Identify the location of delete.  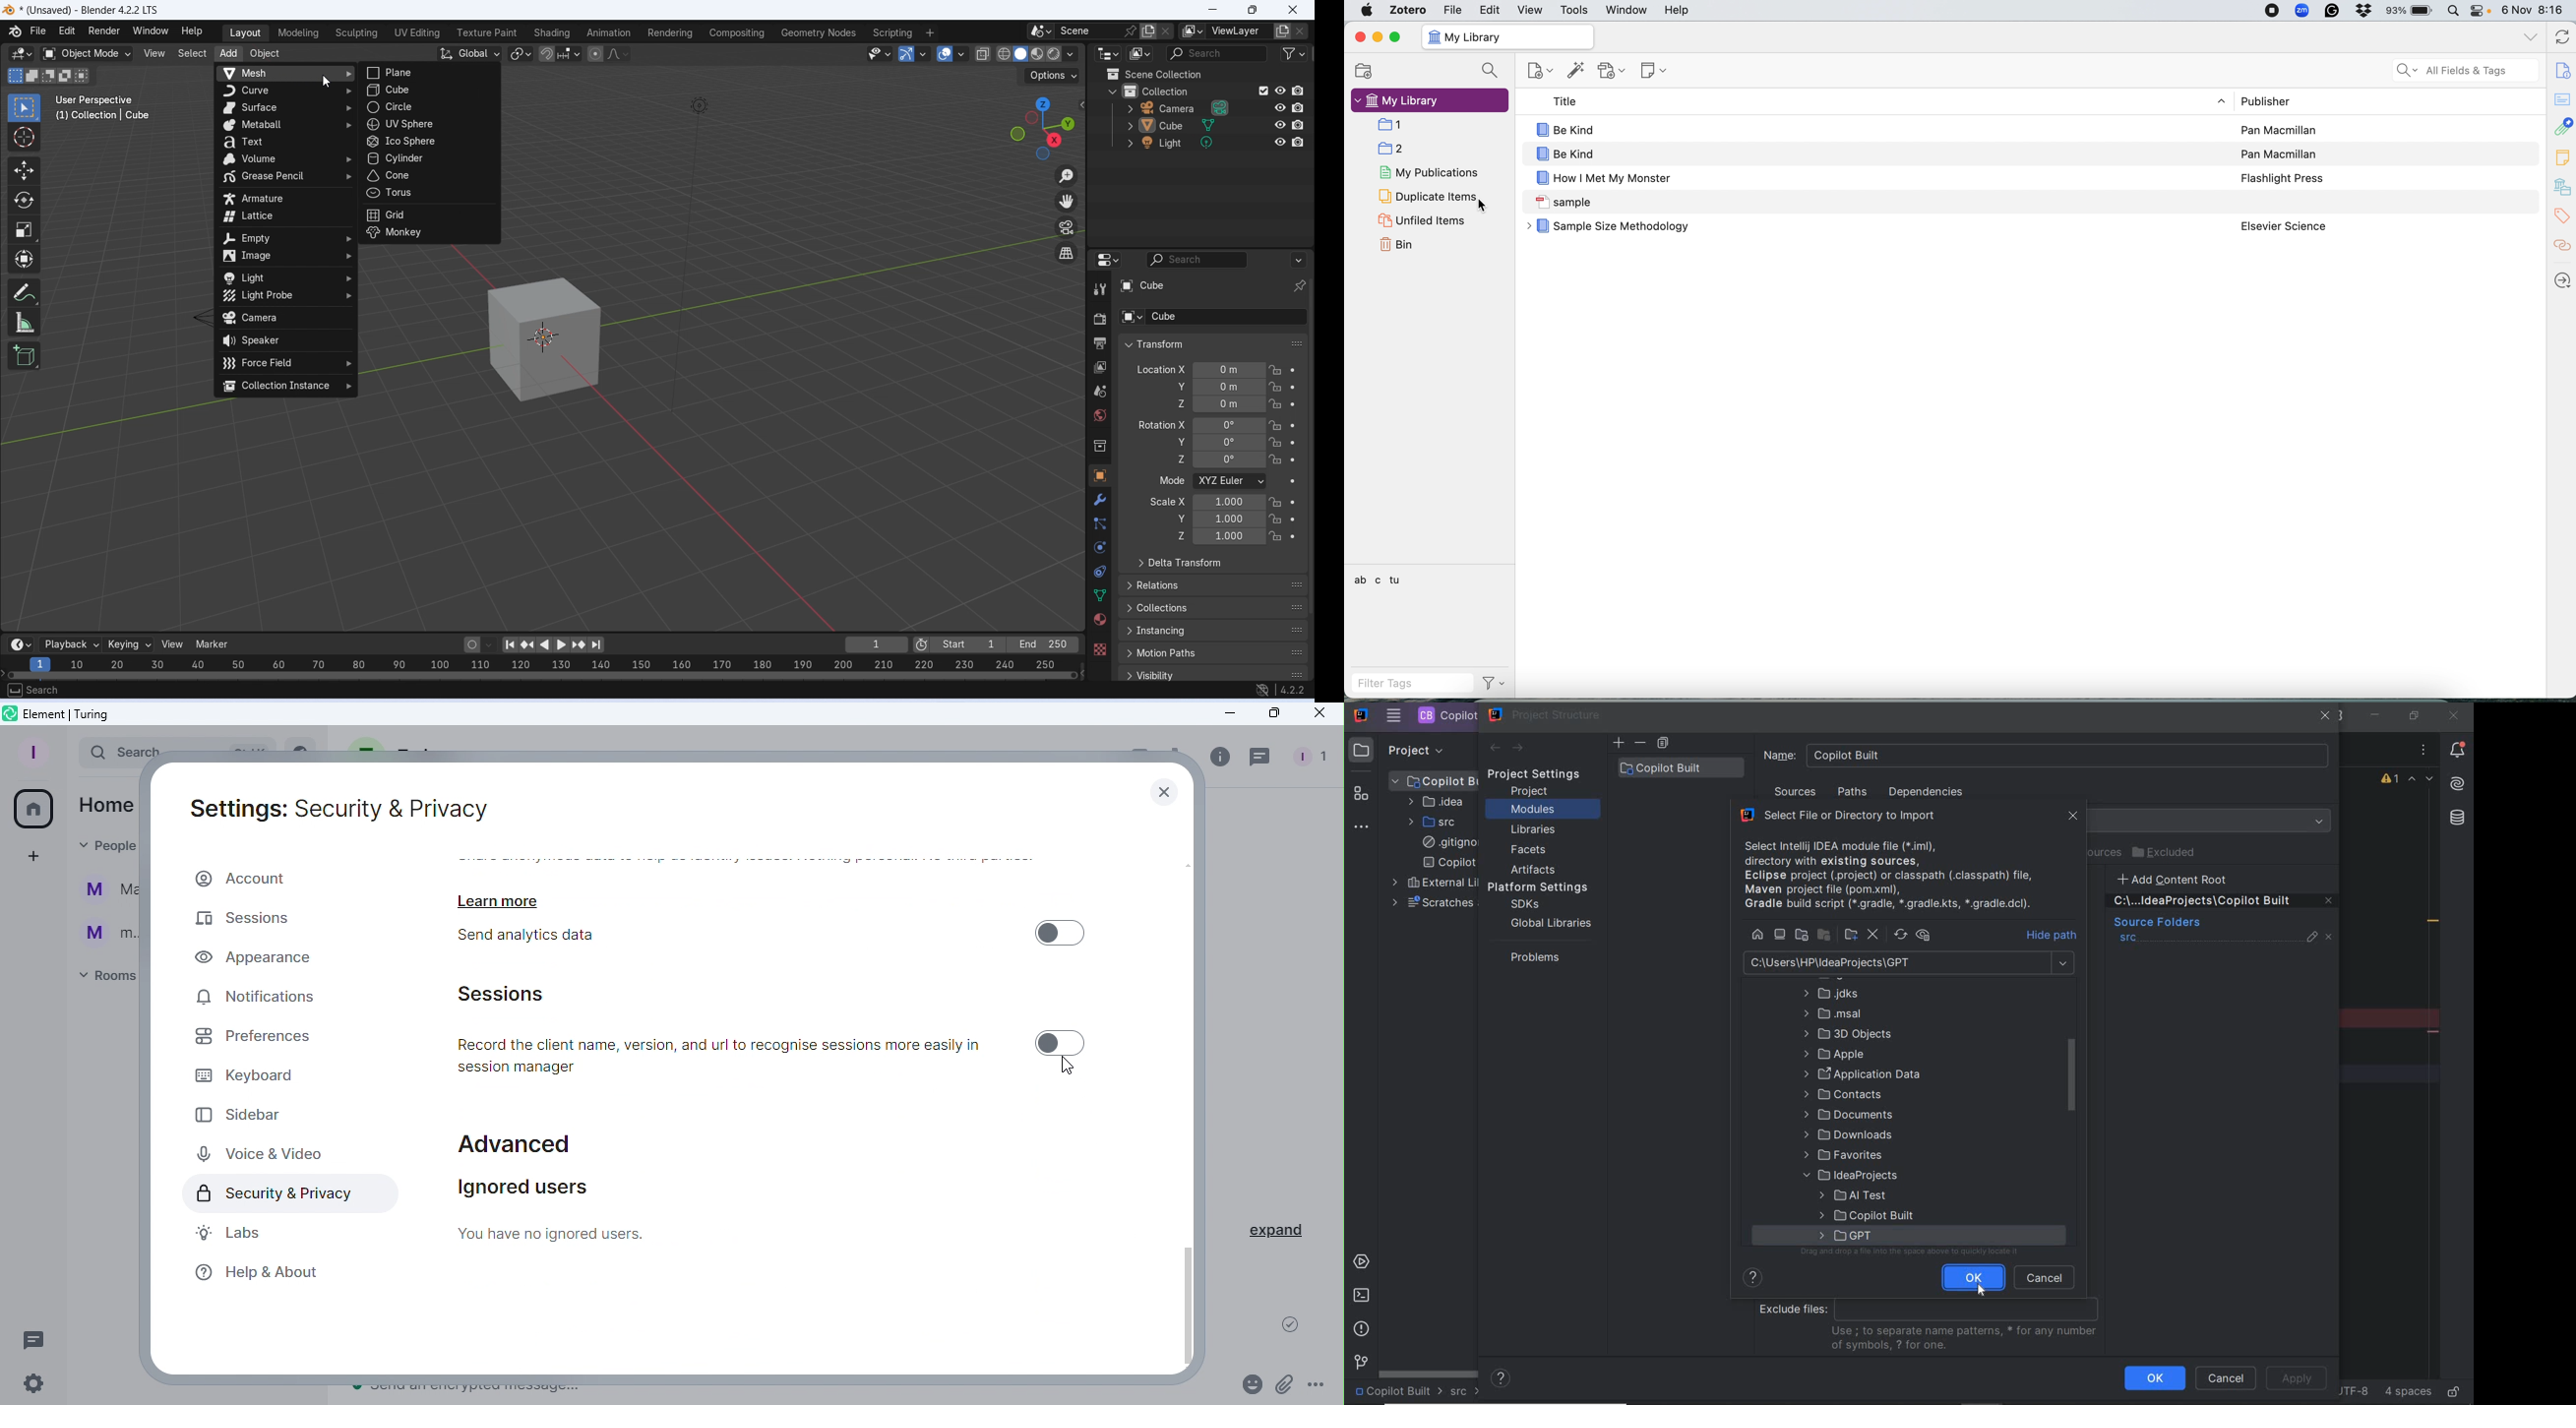
(1872, 934).